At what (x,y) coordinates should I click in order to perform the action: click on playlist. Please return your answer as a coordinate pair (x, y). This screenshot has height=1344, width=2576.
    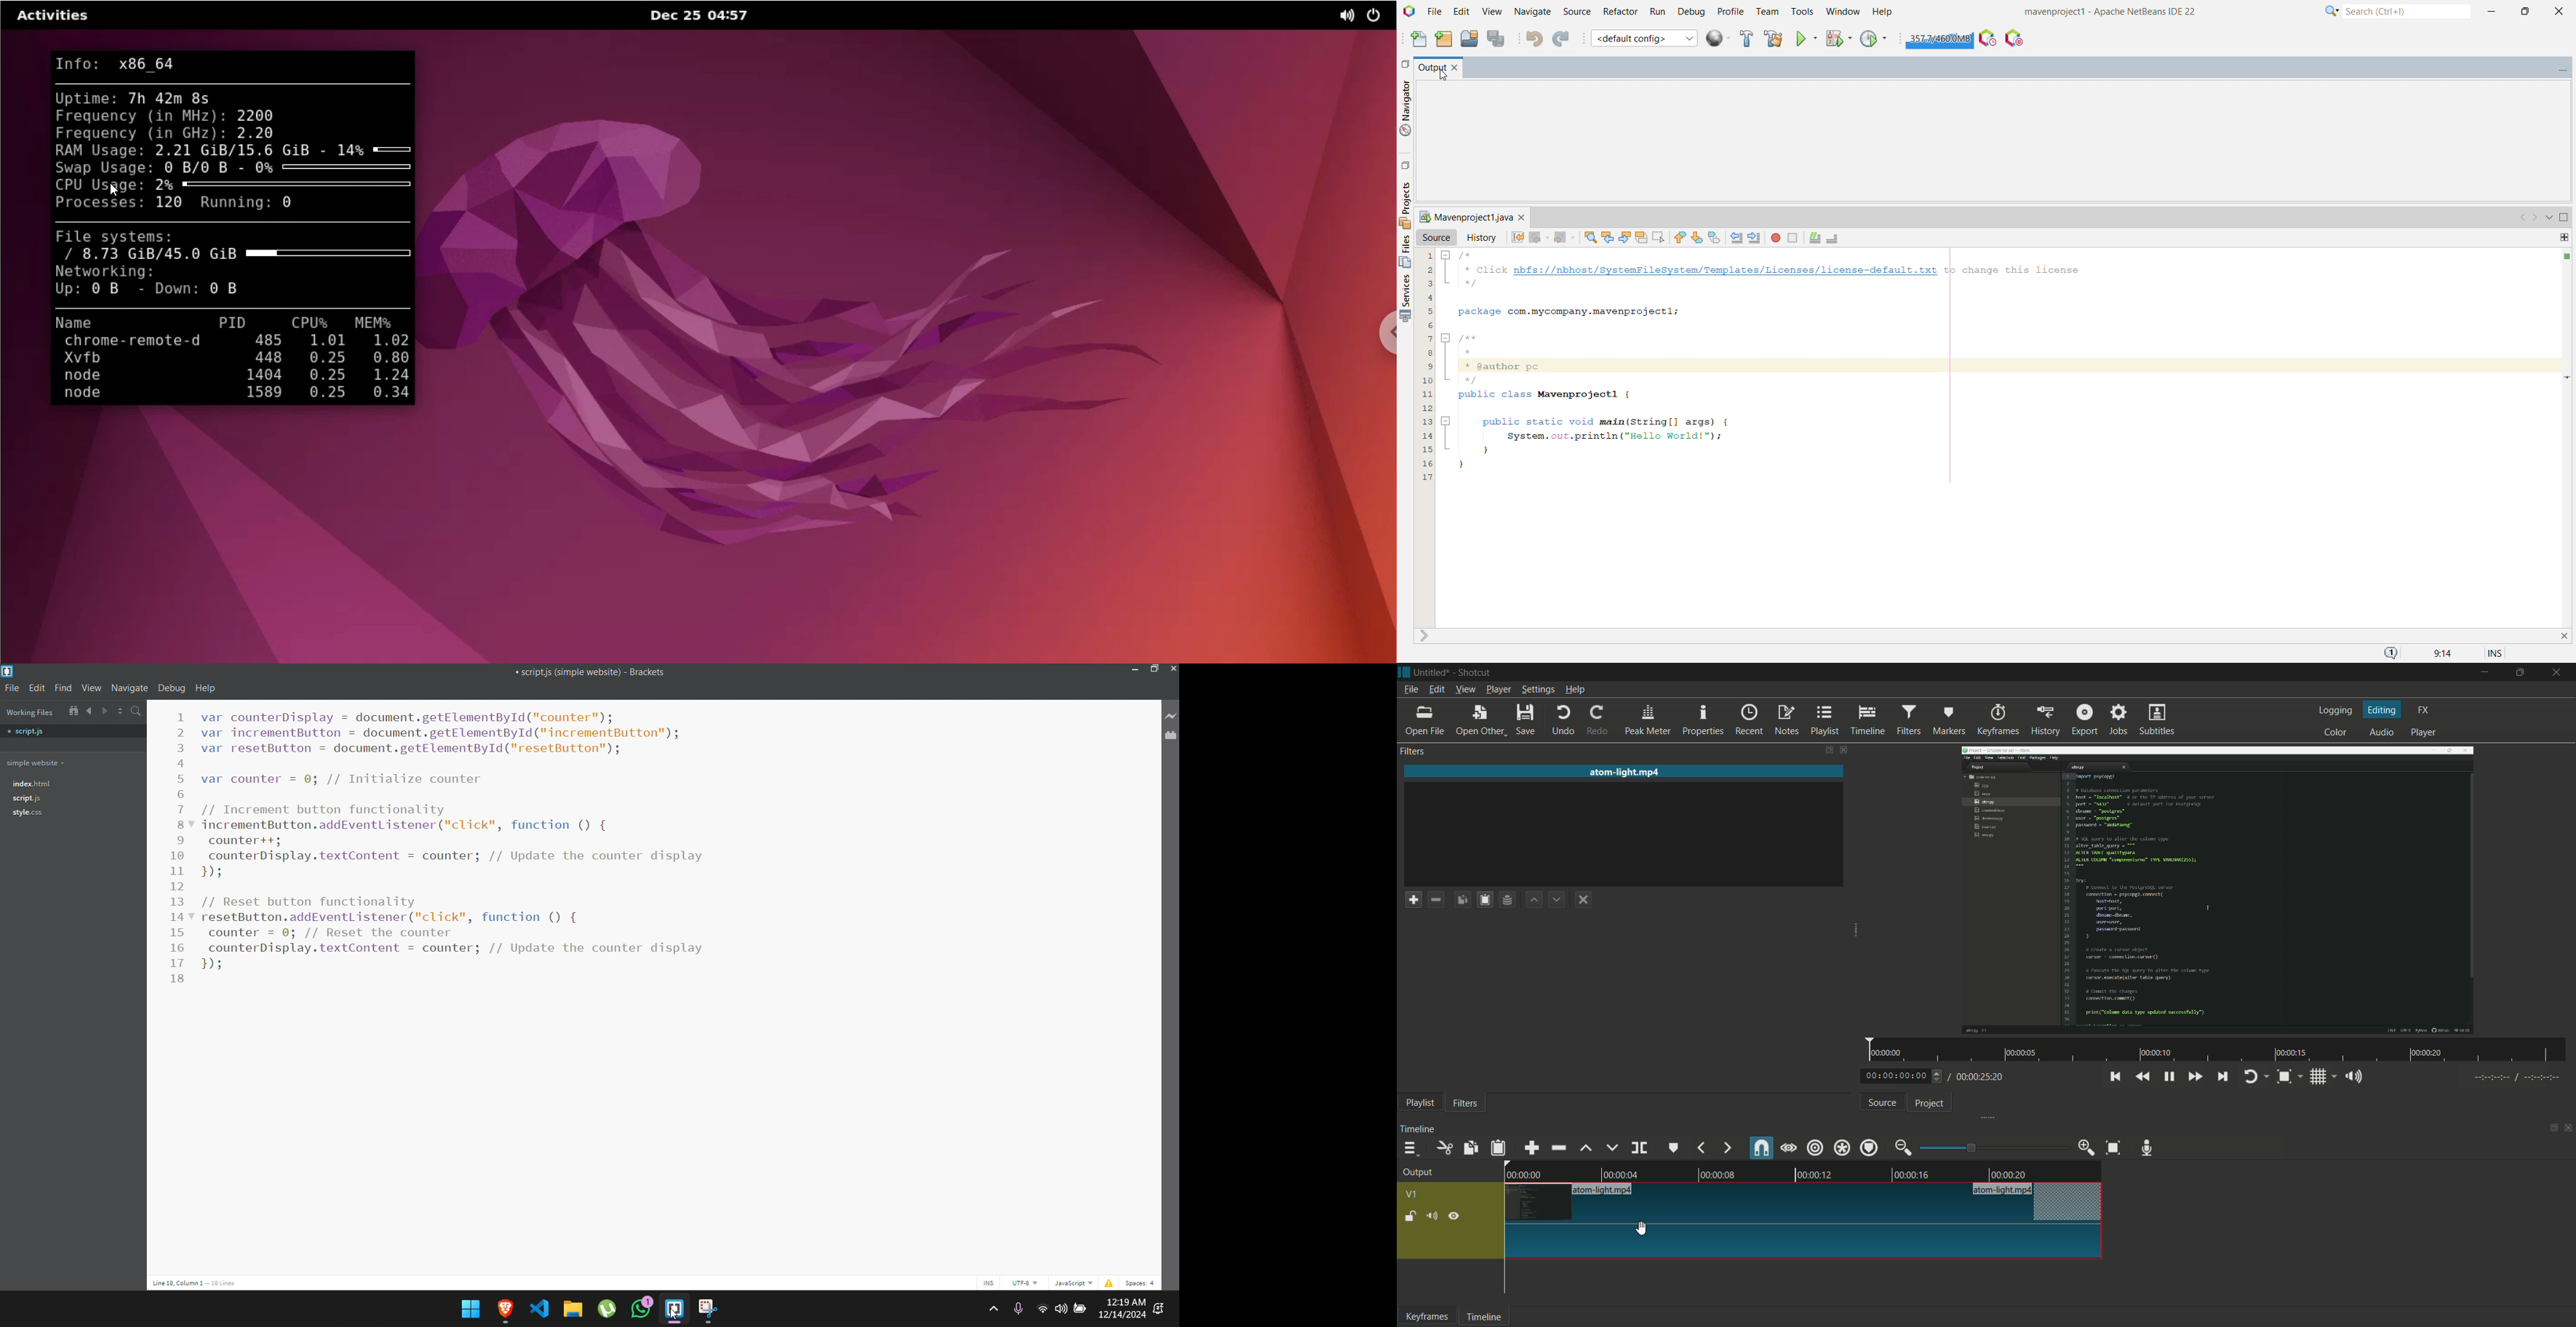
    Looking at the image, I should click on (1419, 1103).